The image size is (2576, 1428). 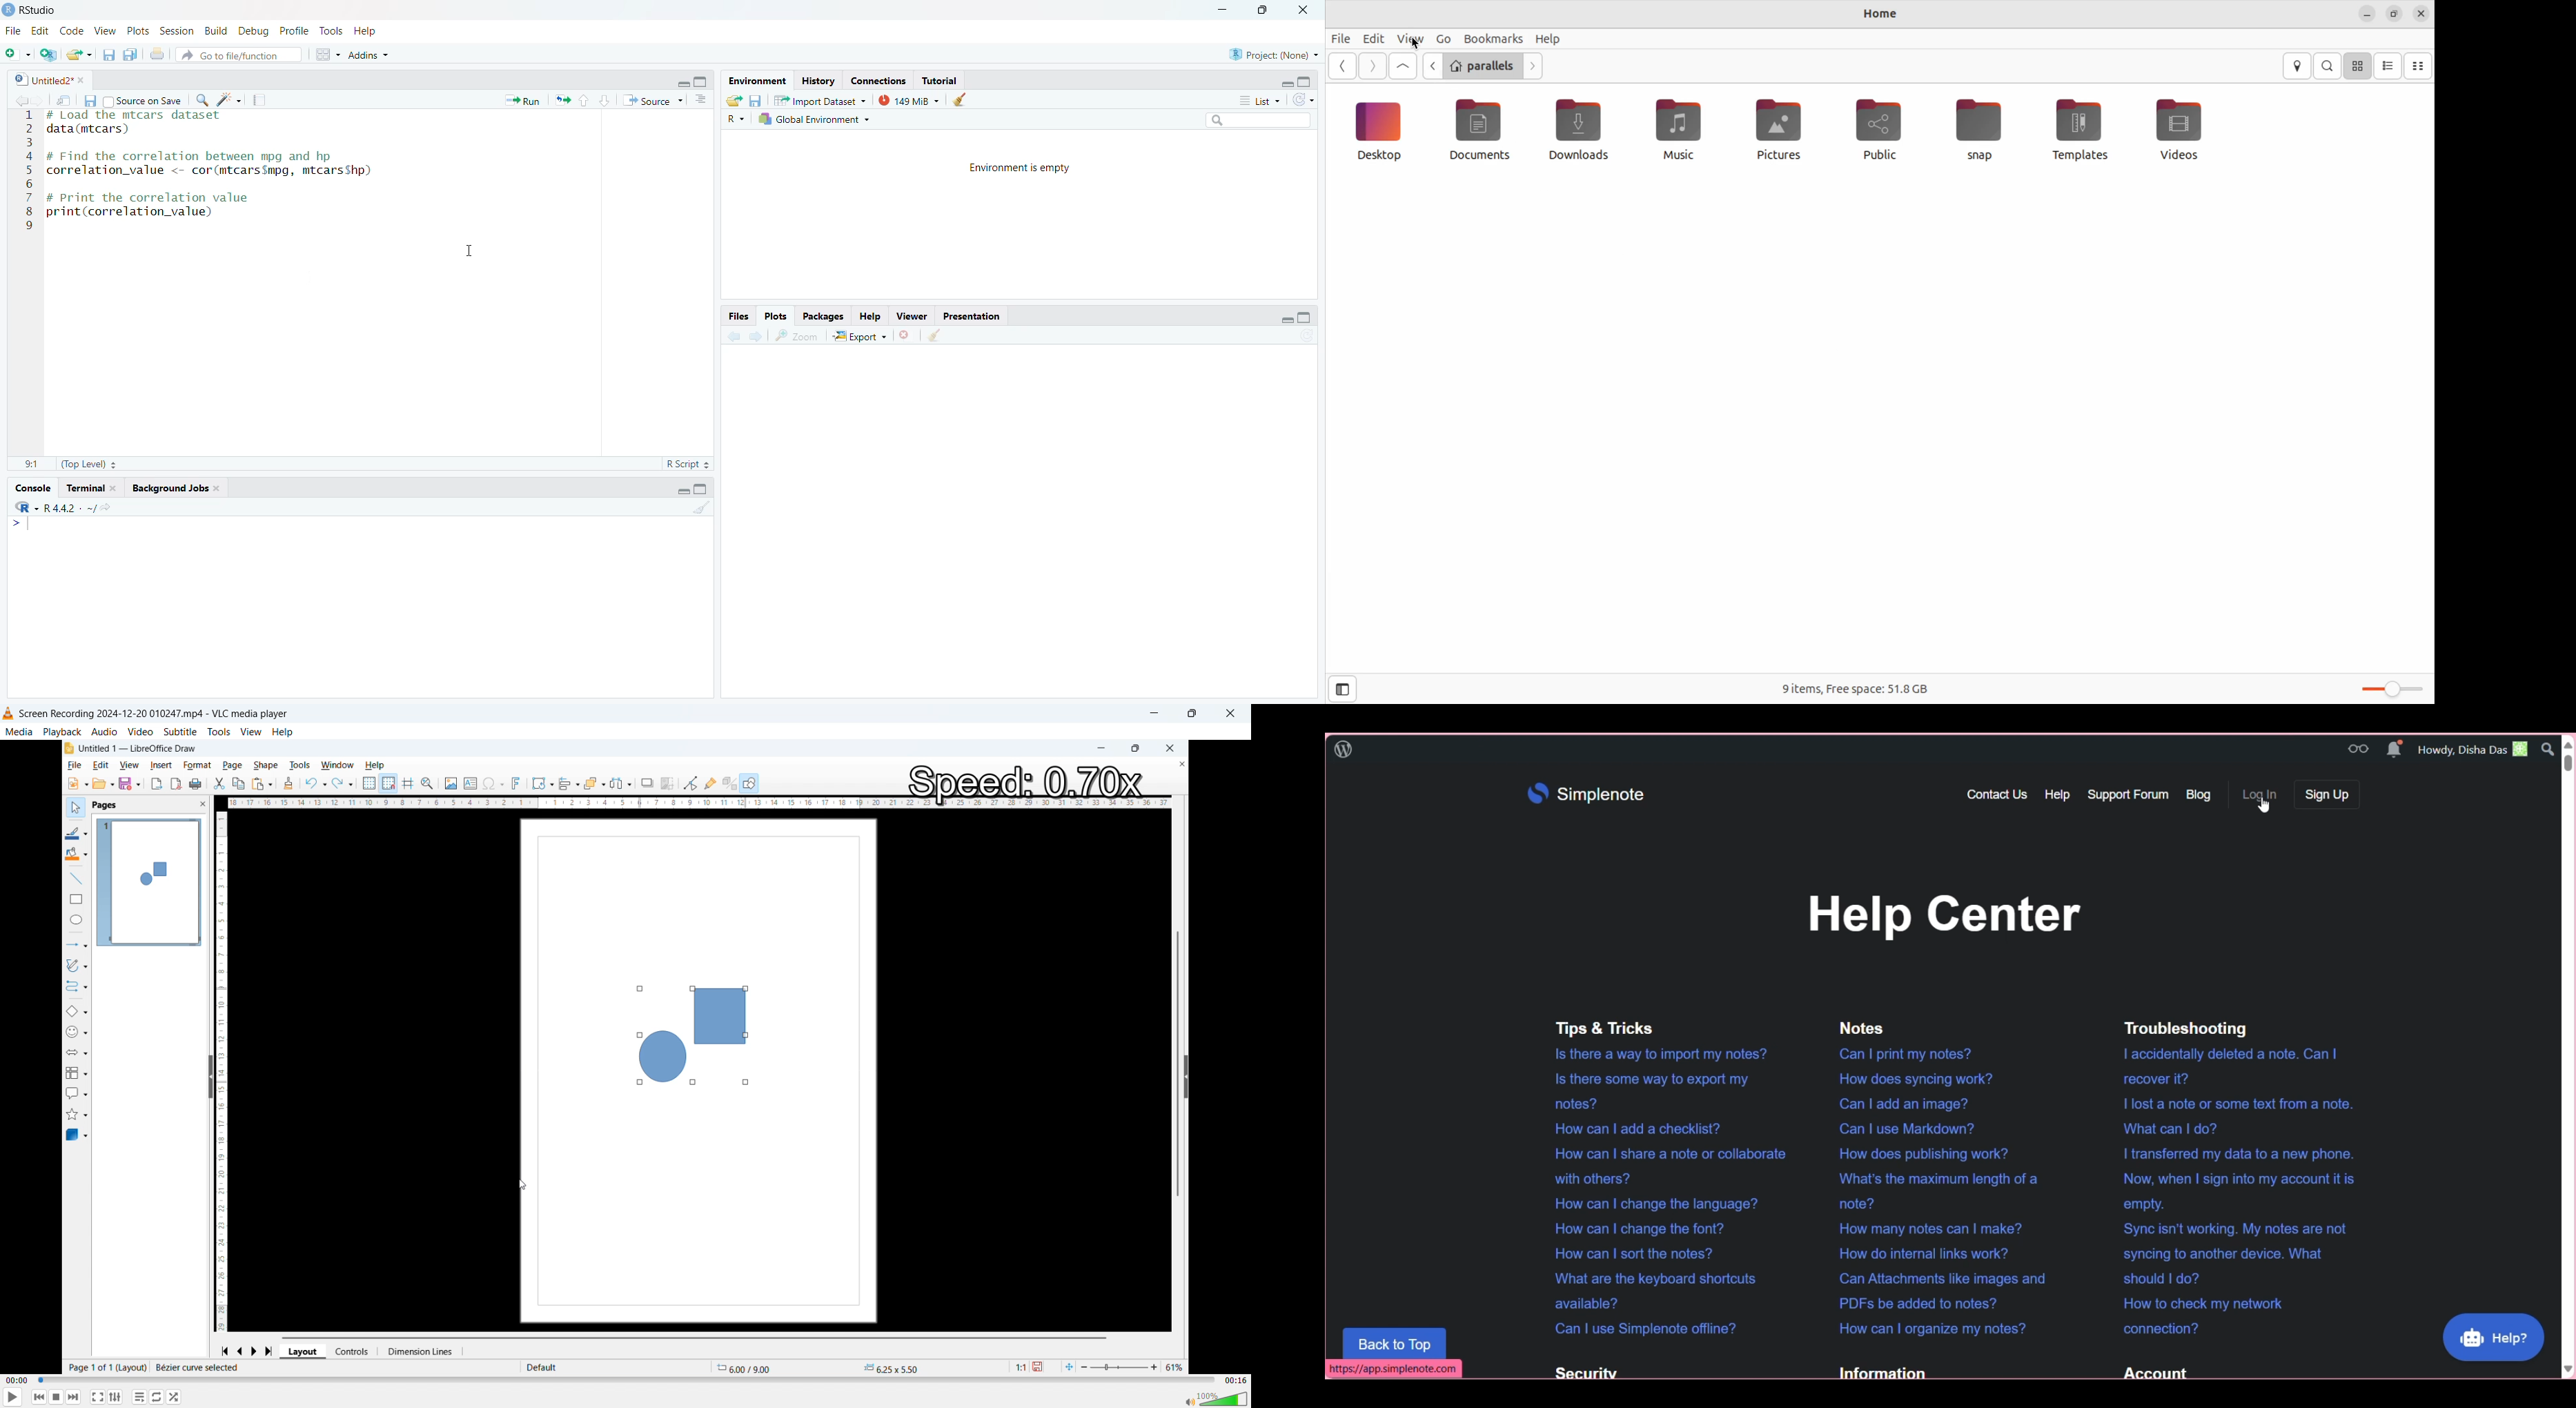 What do you see at coordinates (906, 333) in the screenshot?
I see `Close` at bounding box center [906, 333].